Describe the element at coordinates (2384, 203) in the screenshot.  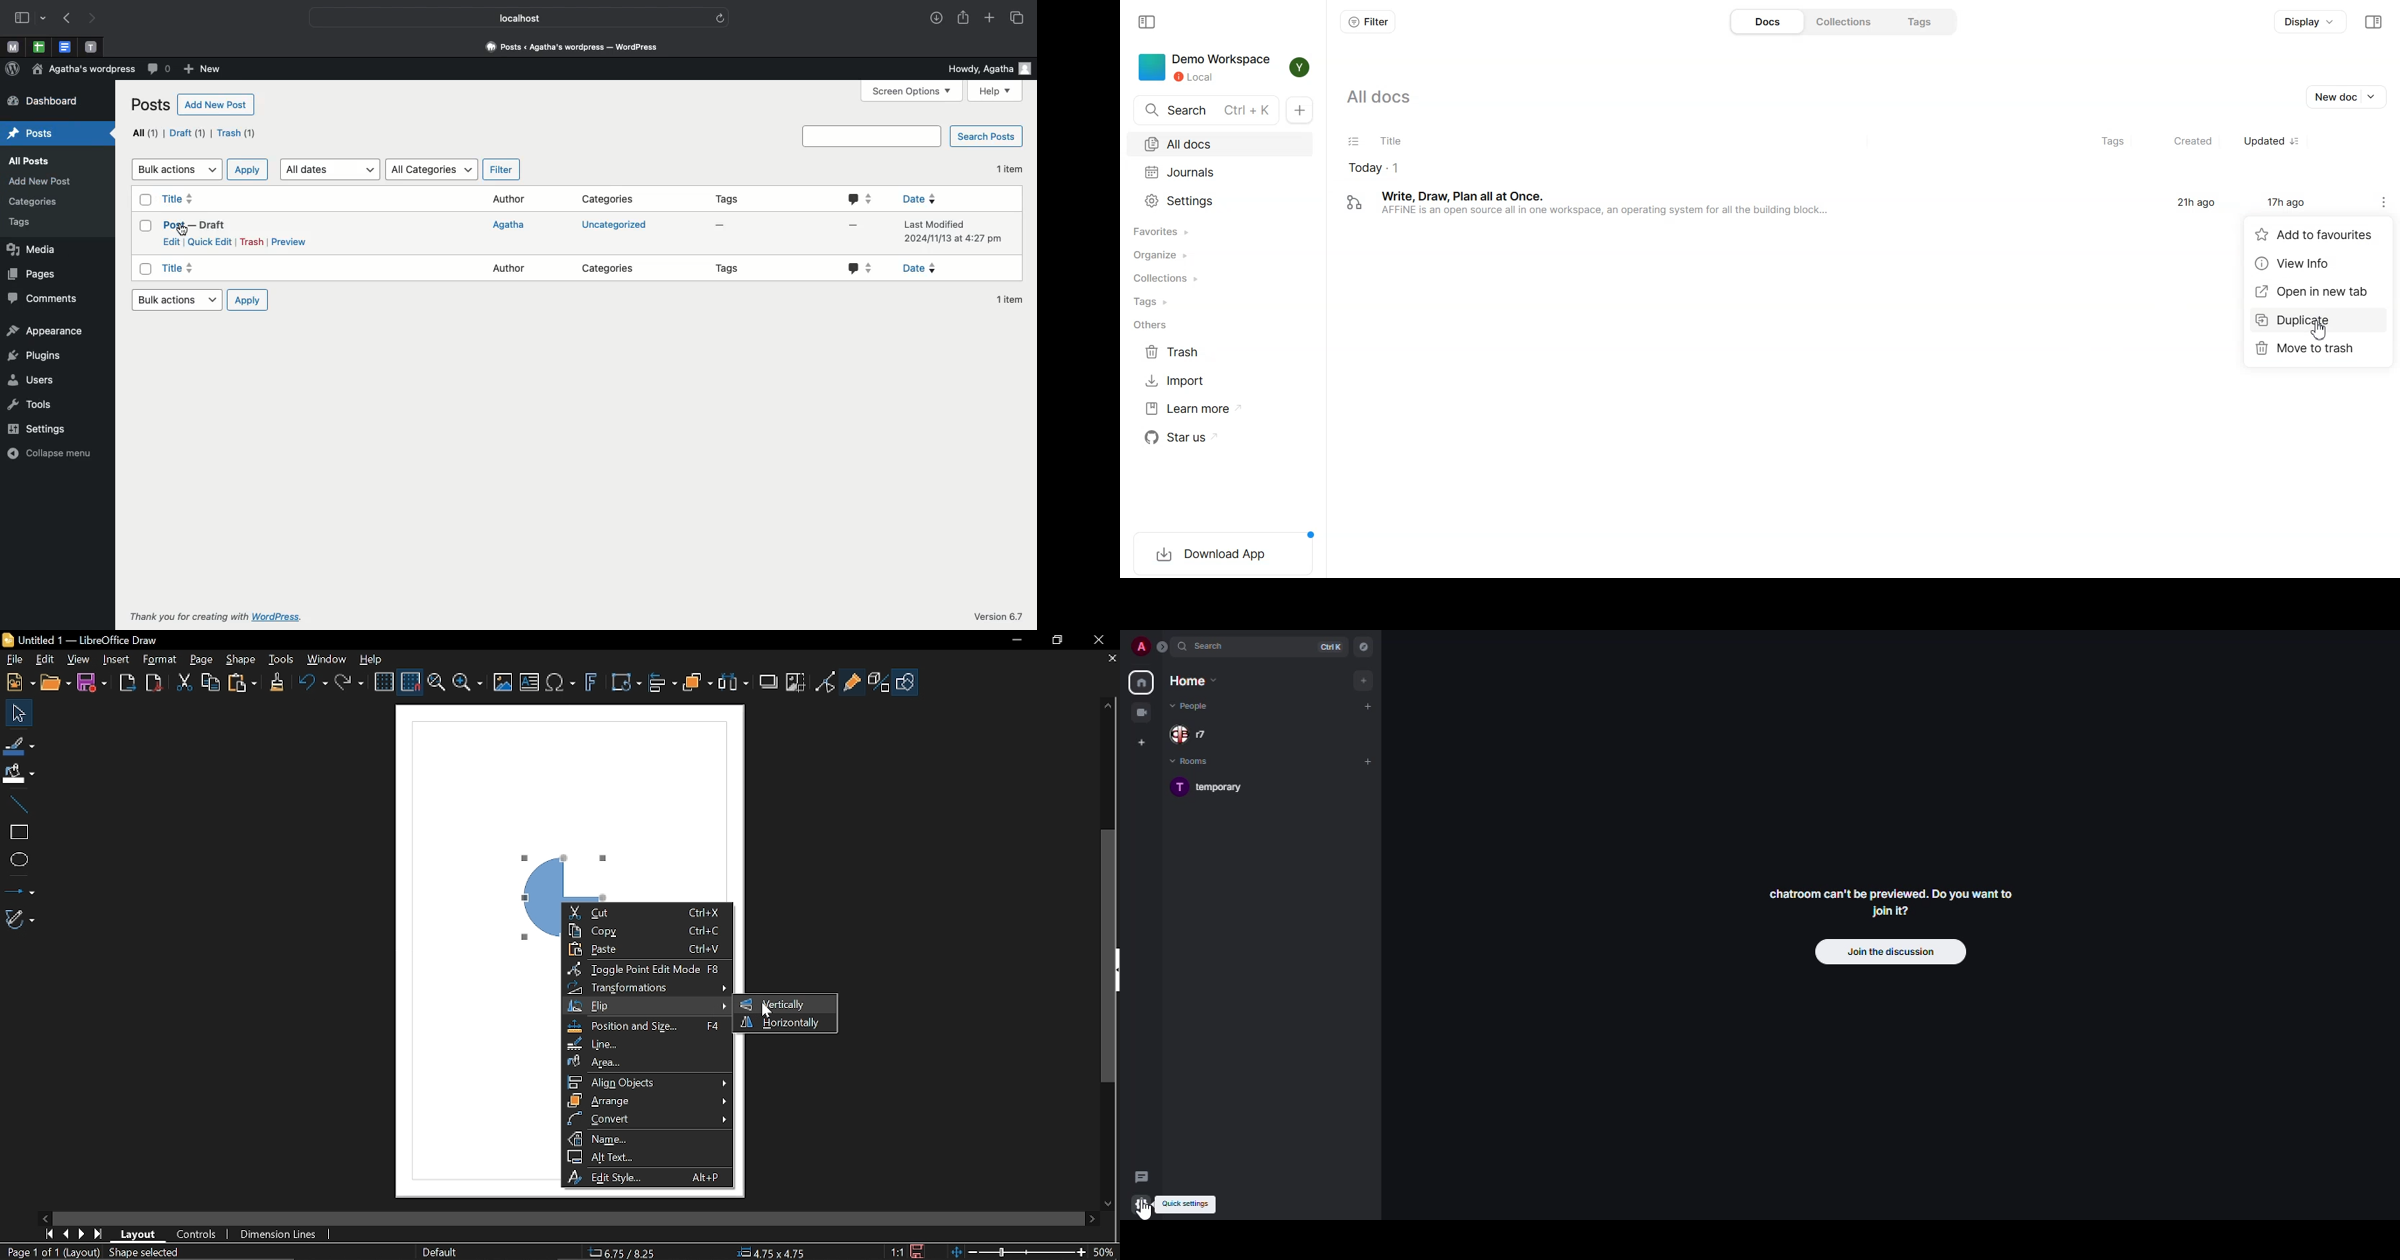
I see `Settings` at that location.